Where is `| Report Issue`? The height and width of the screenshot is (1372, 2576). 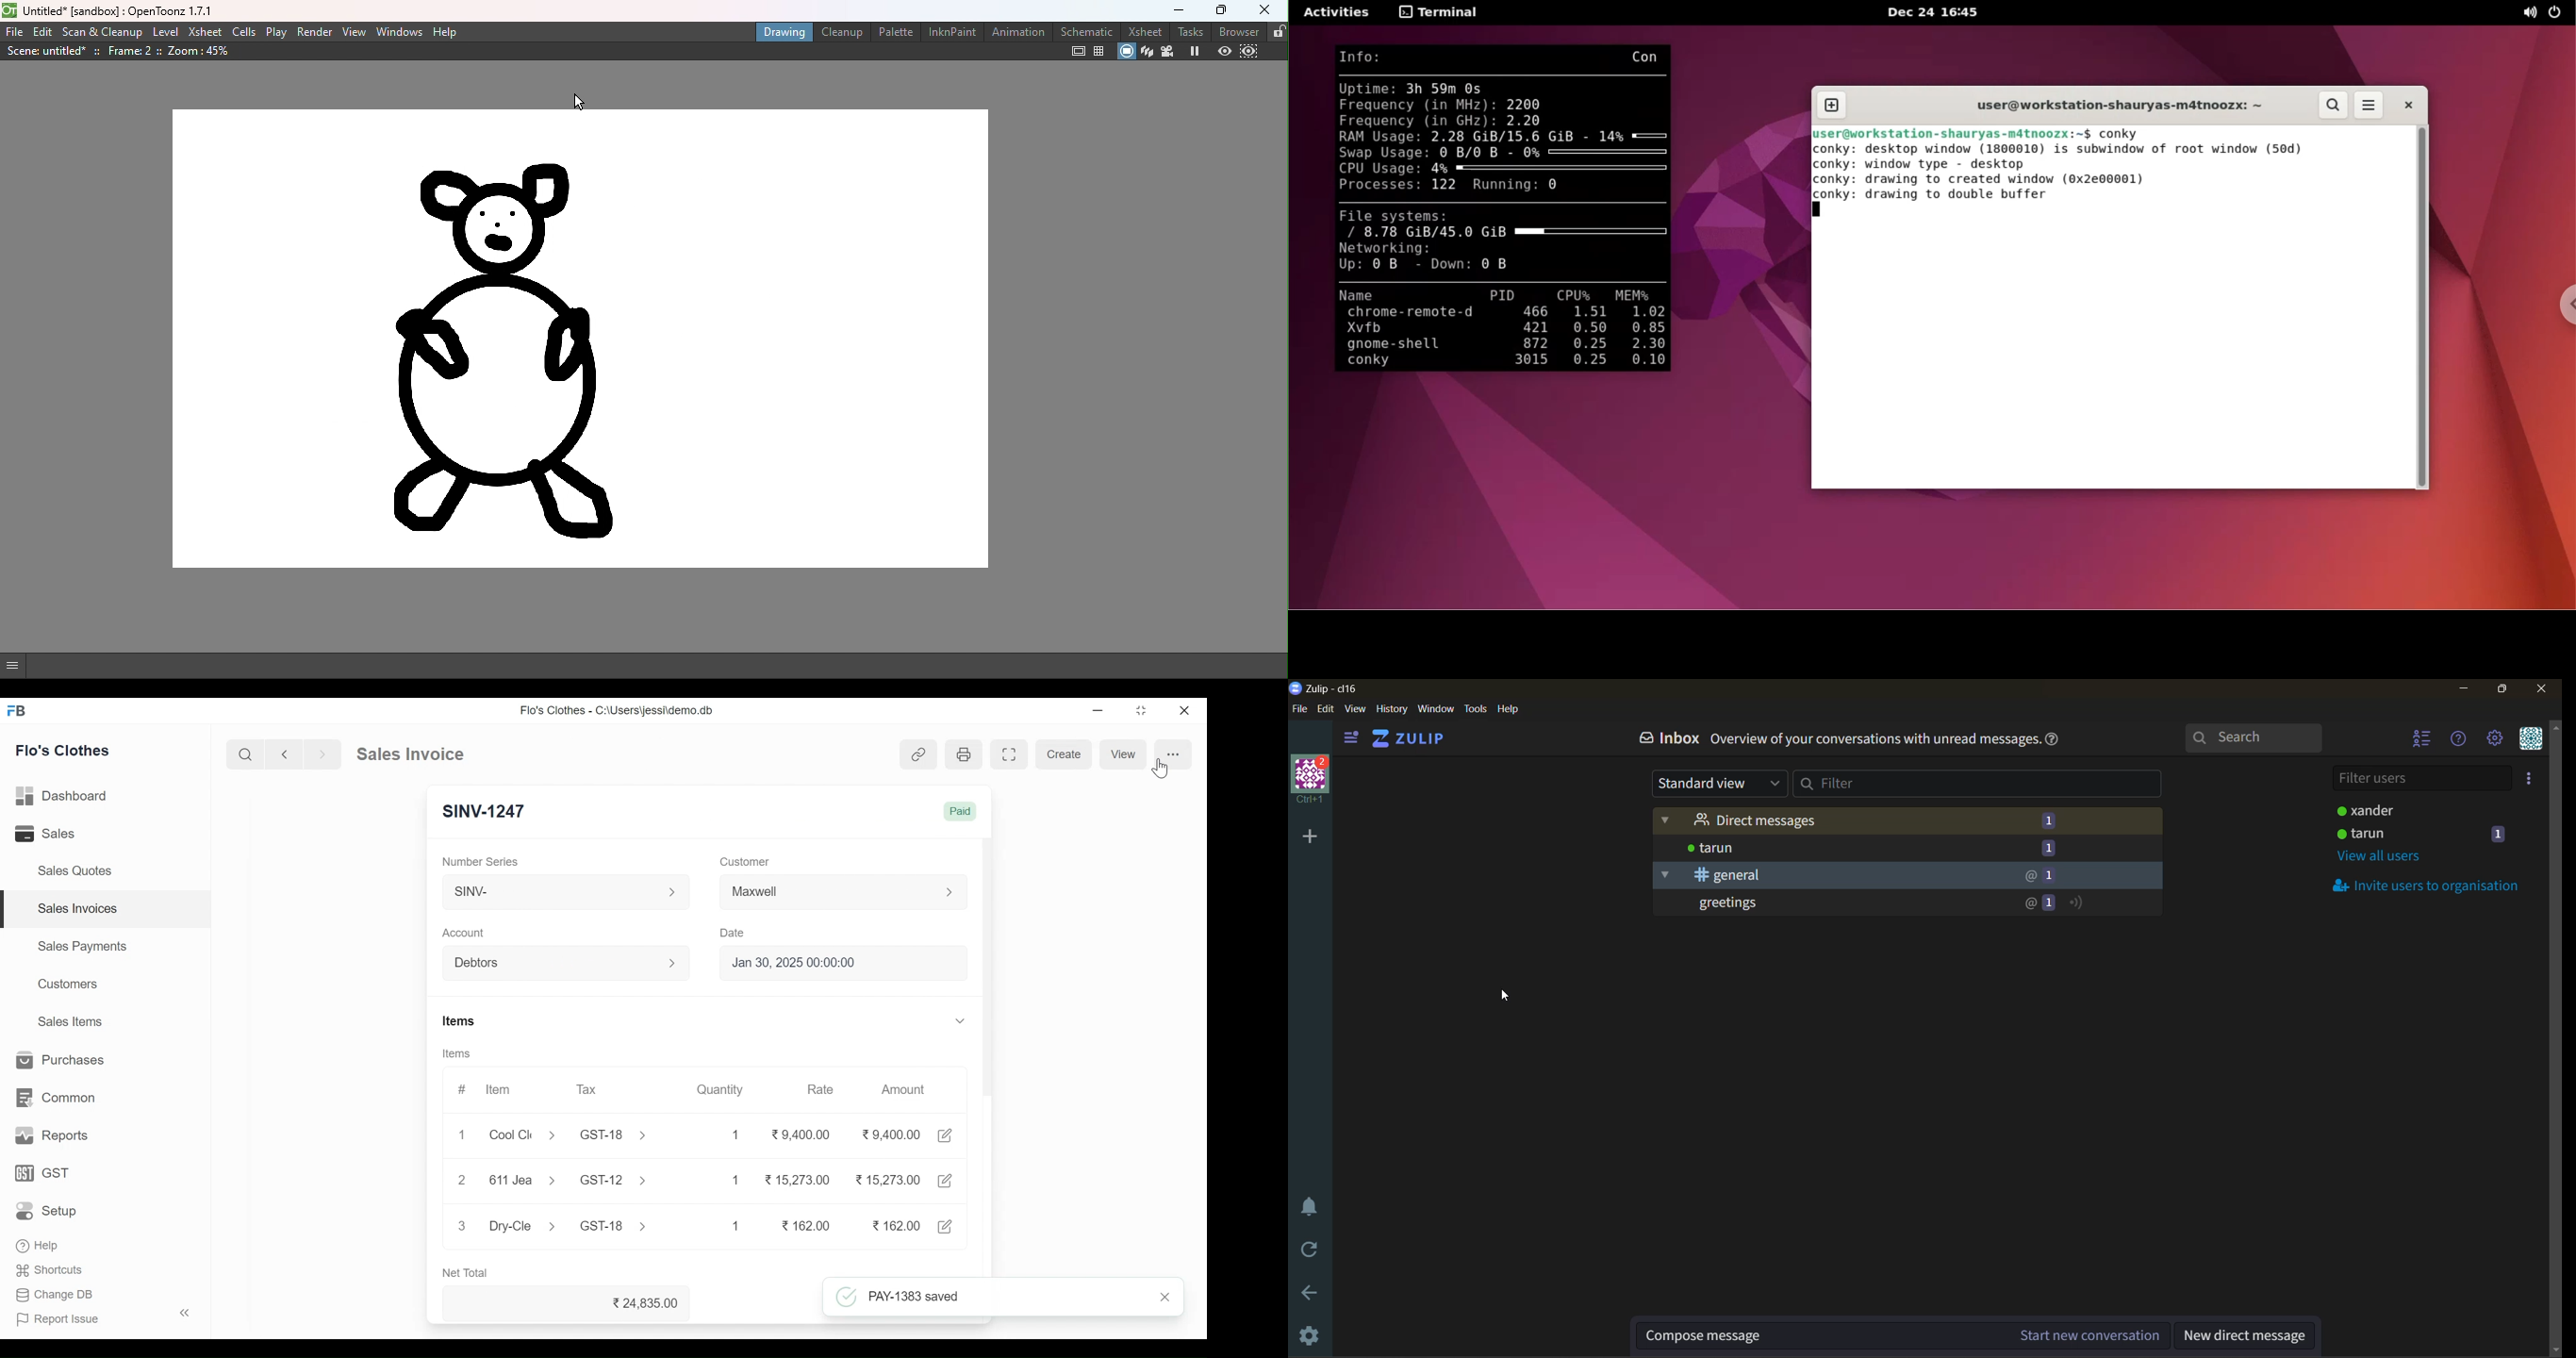
| Report Issue is located at coordinates (104, 1317).